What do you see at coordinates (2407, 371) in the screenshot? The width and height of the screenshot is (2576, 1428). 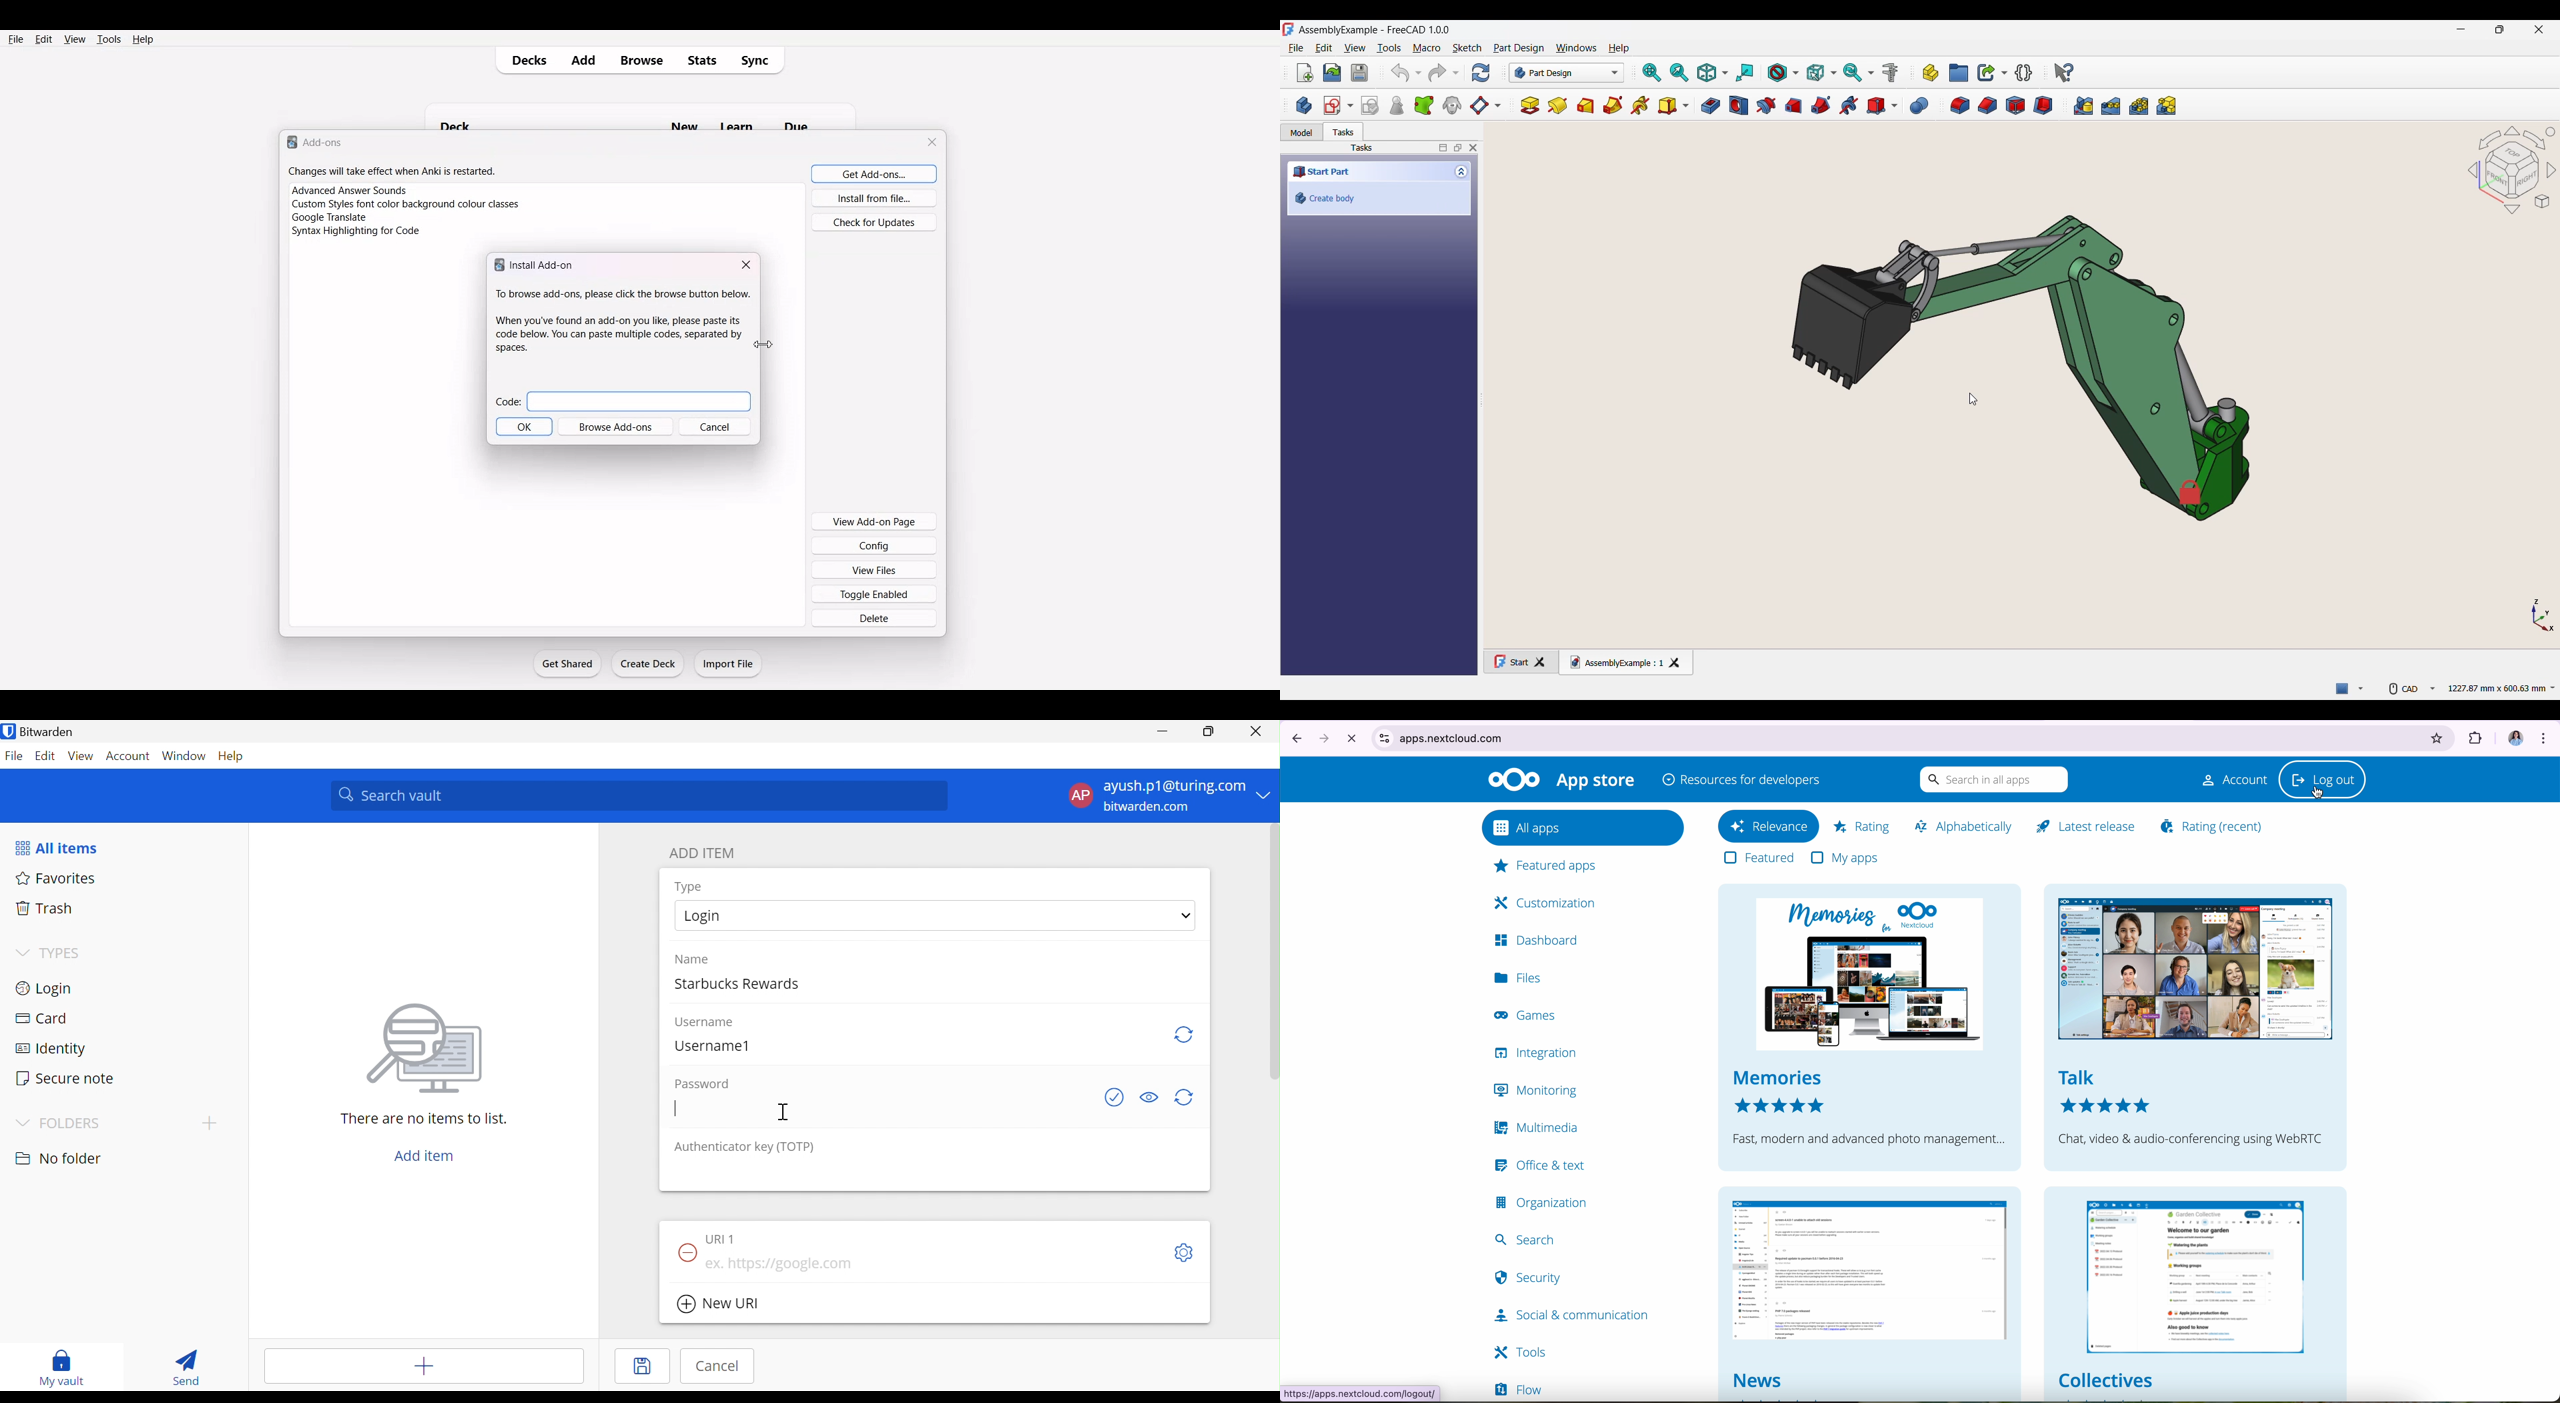 I see `Interface reset to default` at bounding box center [2407, 371].